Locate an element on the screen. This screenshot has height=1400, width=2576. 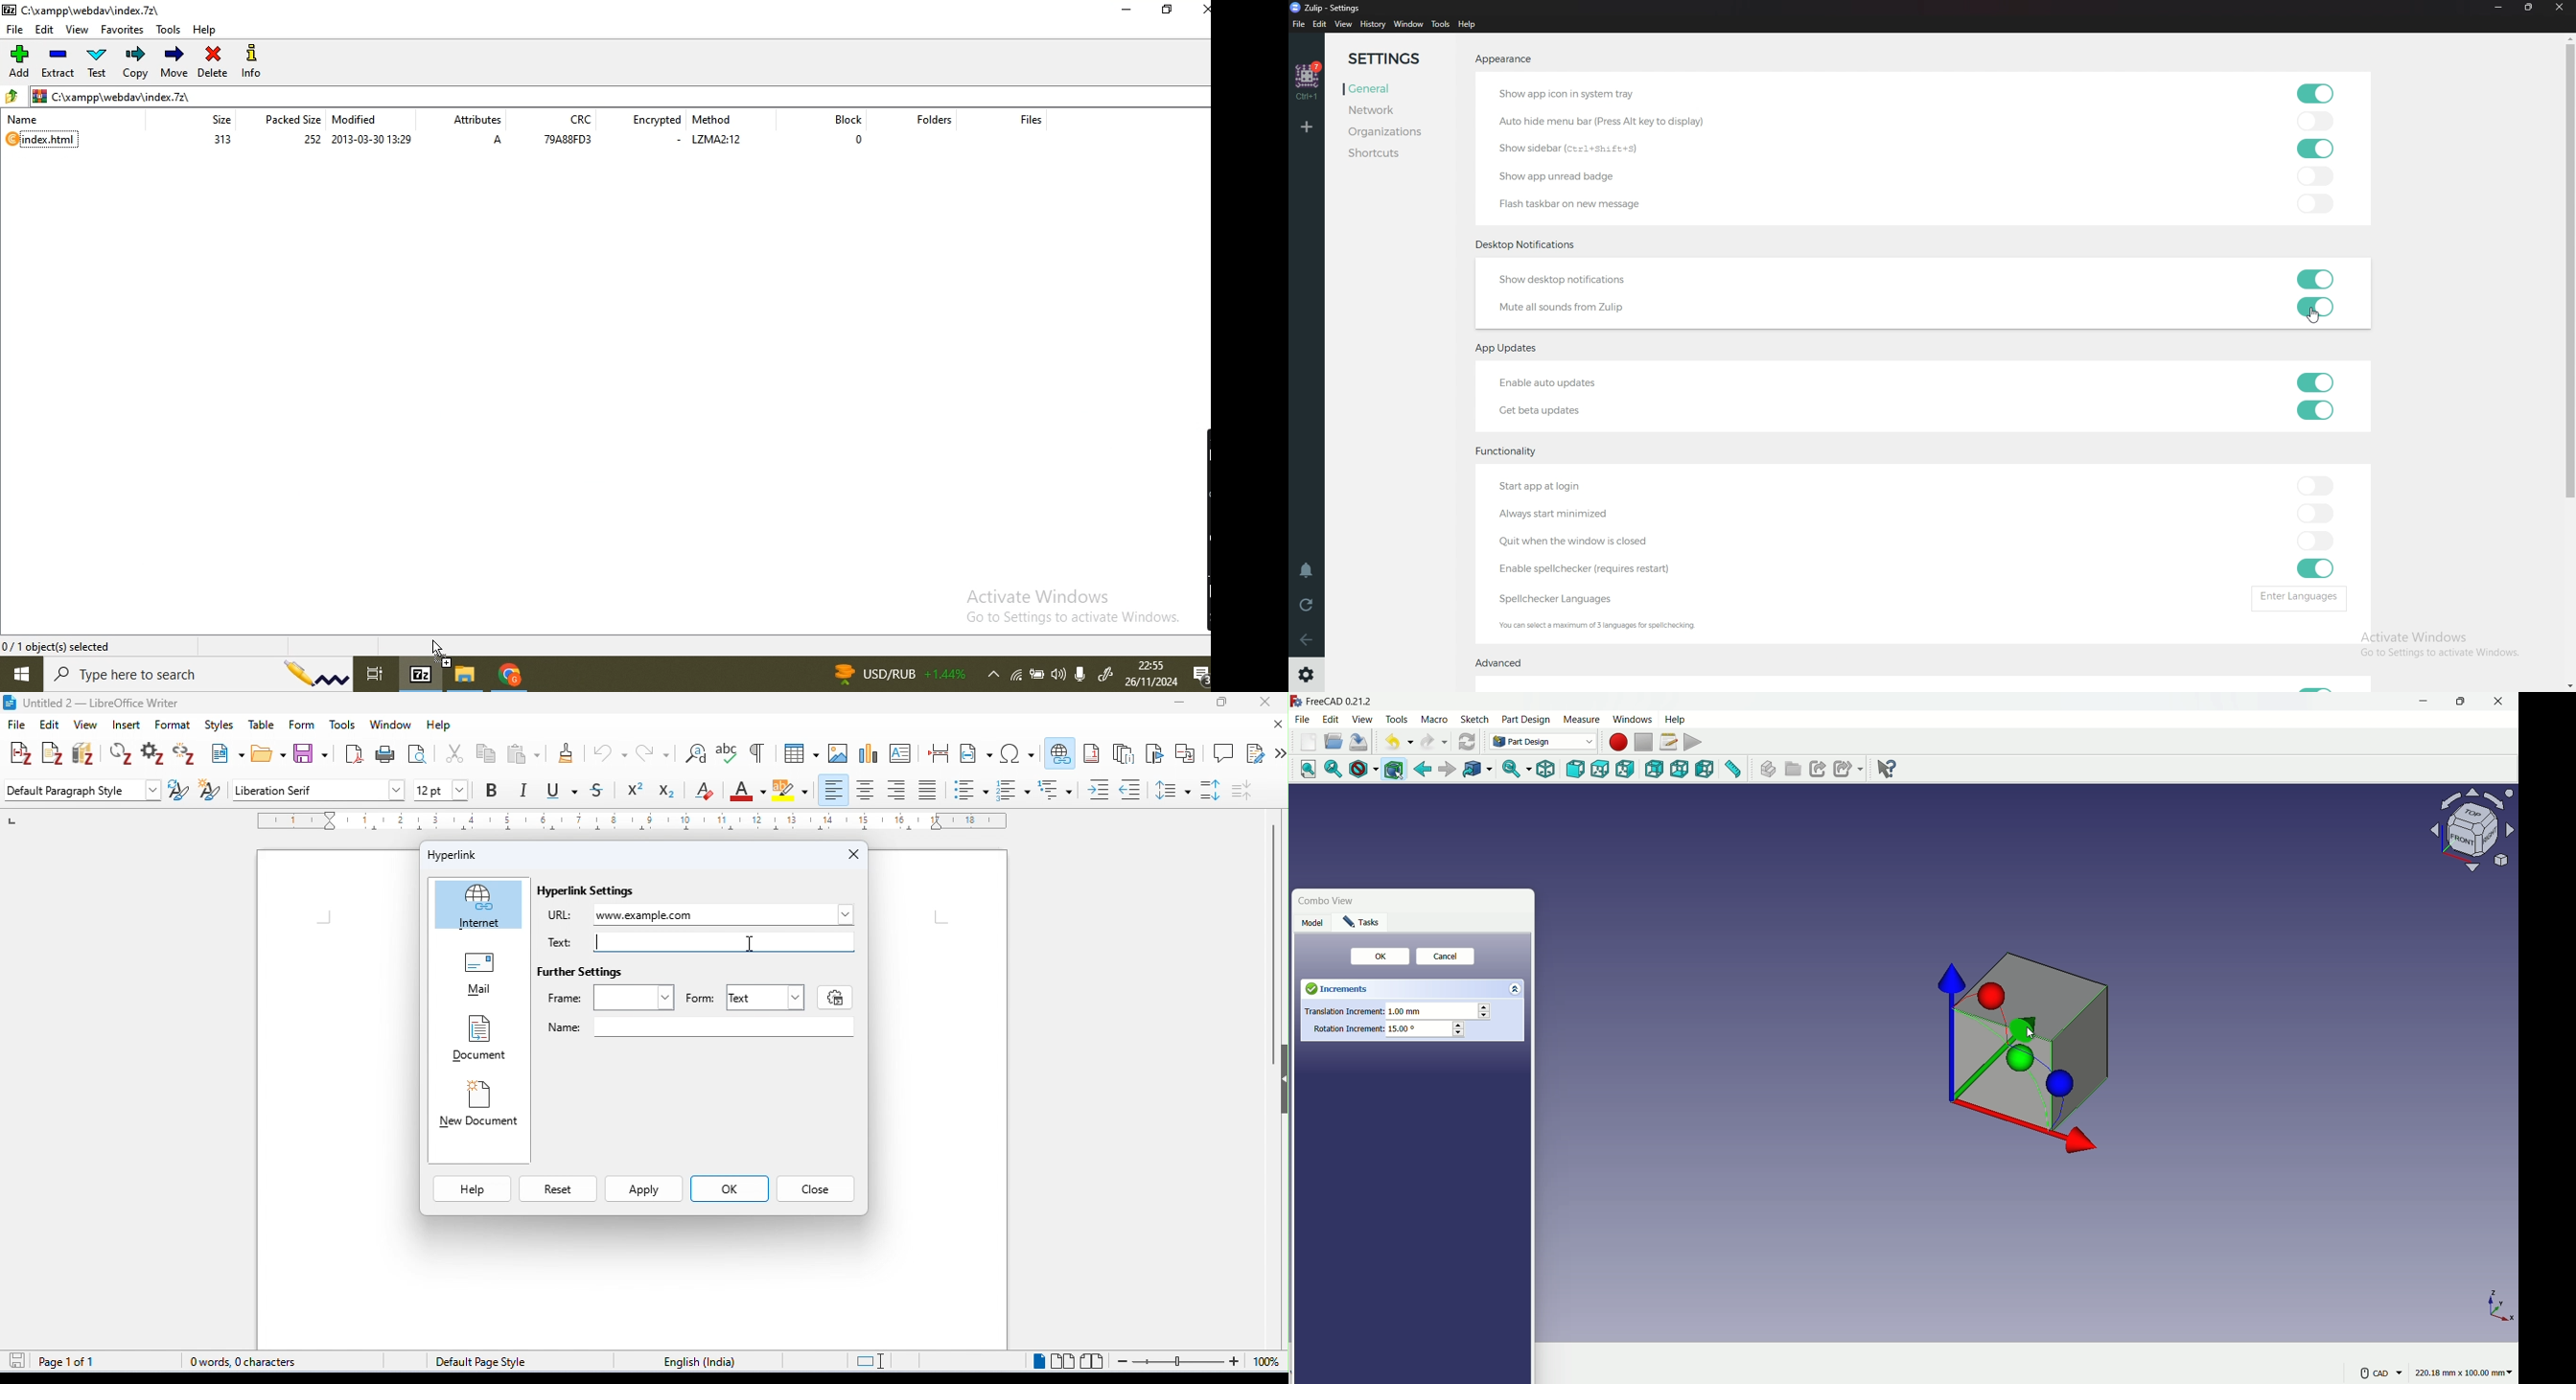
open is located at coordinates (268, 752).